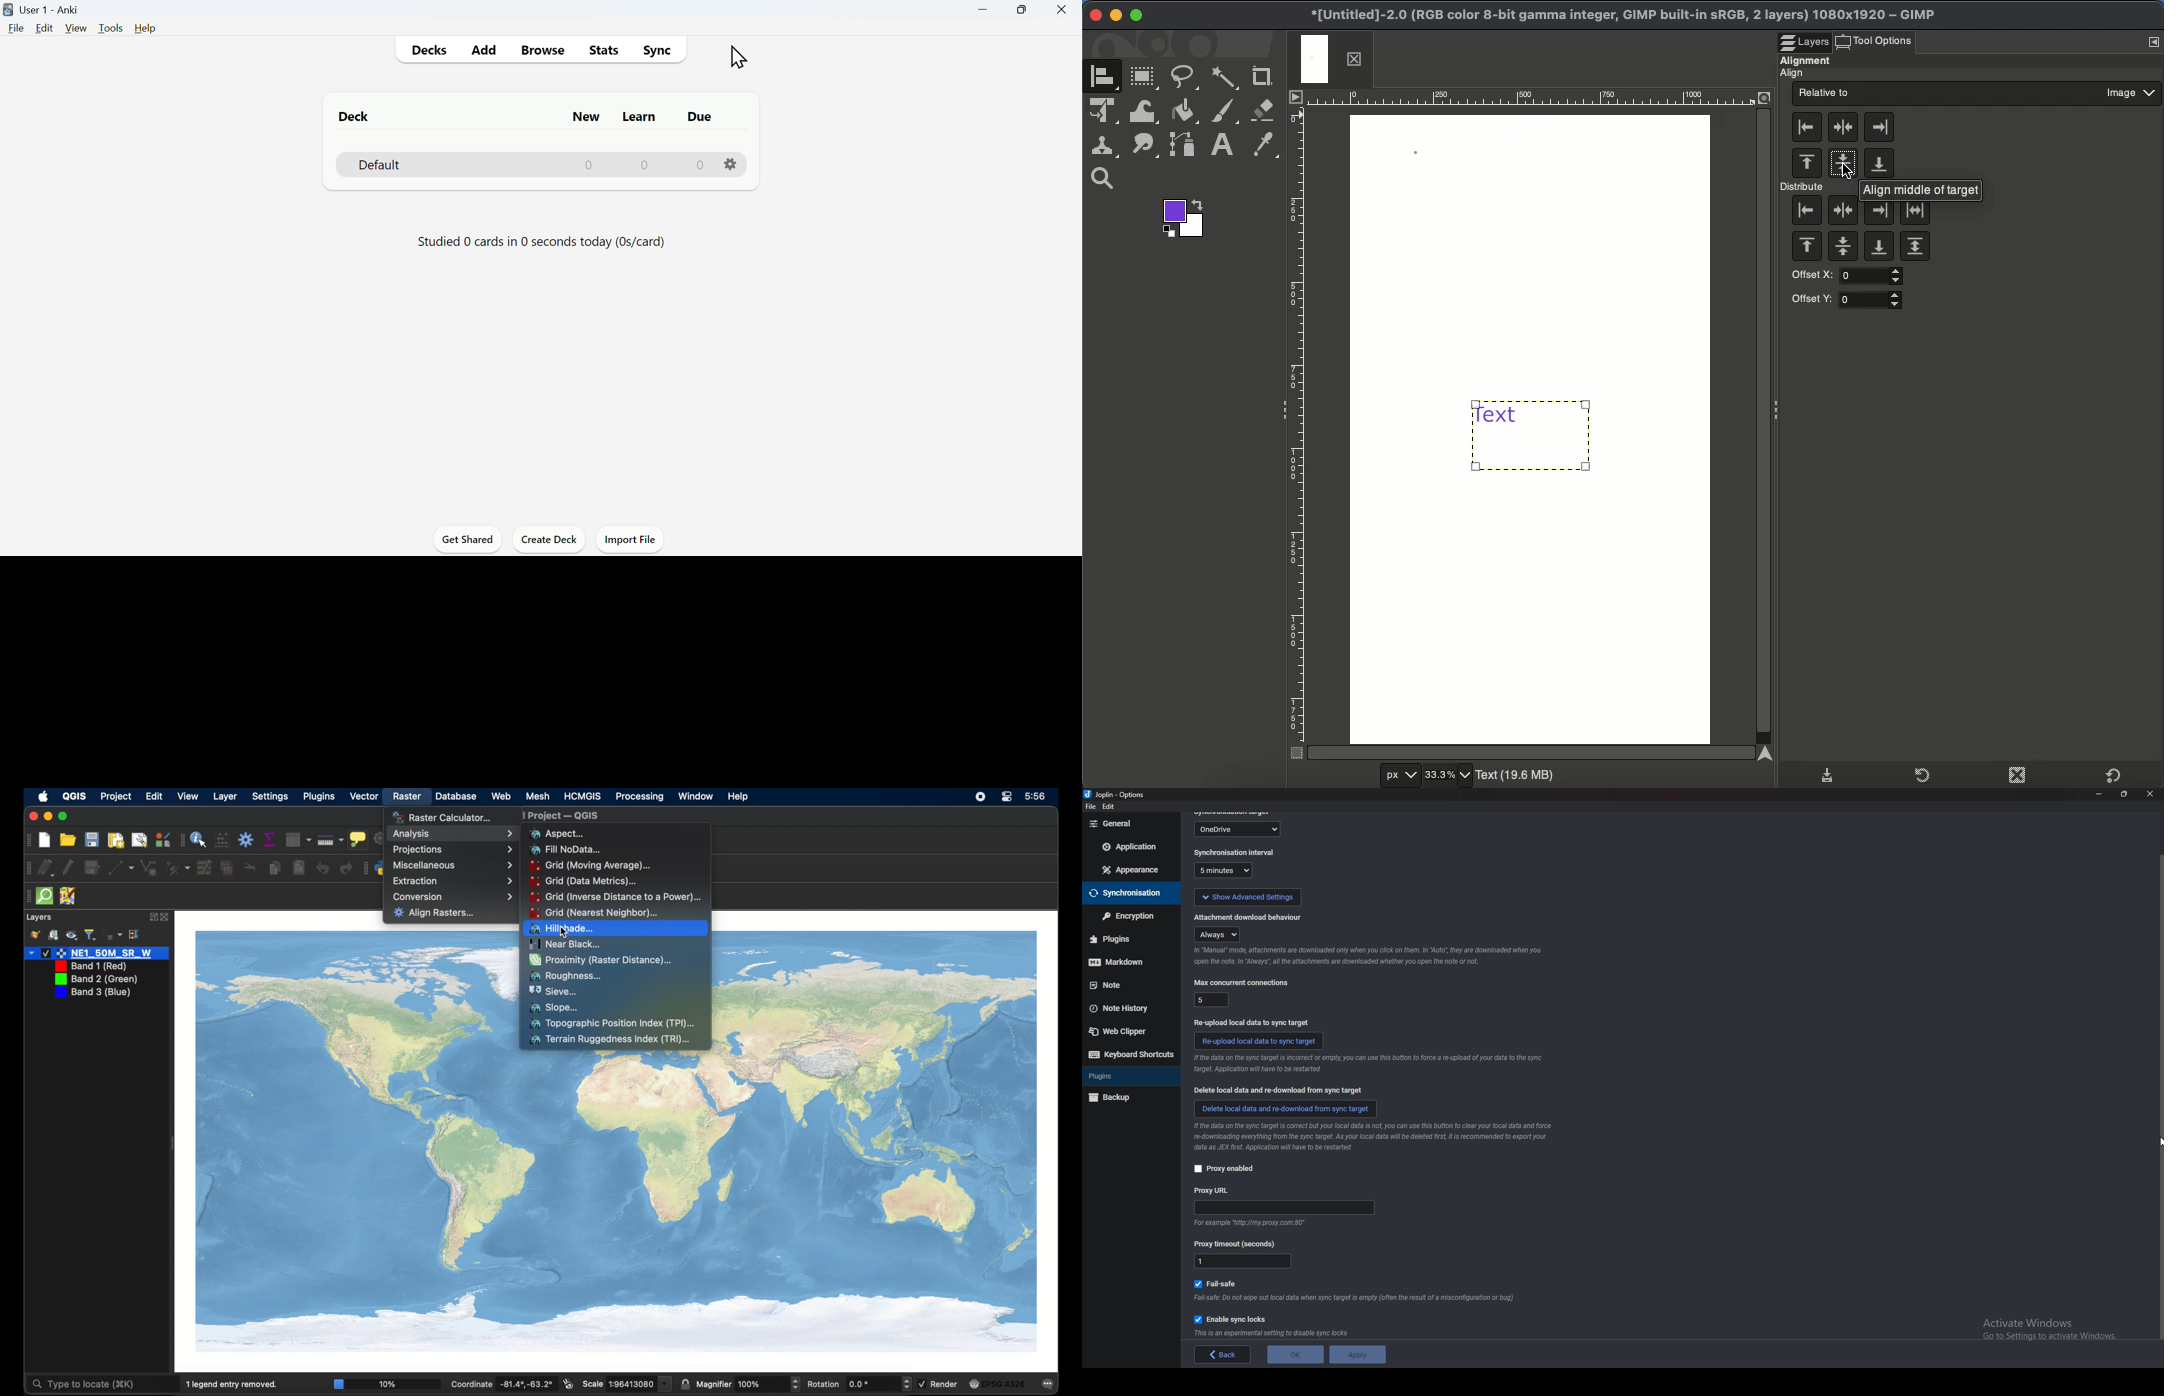 This screenshot has width=2184, height=1400. Describe the element at coordinates (1008, 798) in the screenshot. I see `control center` at that location.